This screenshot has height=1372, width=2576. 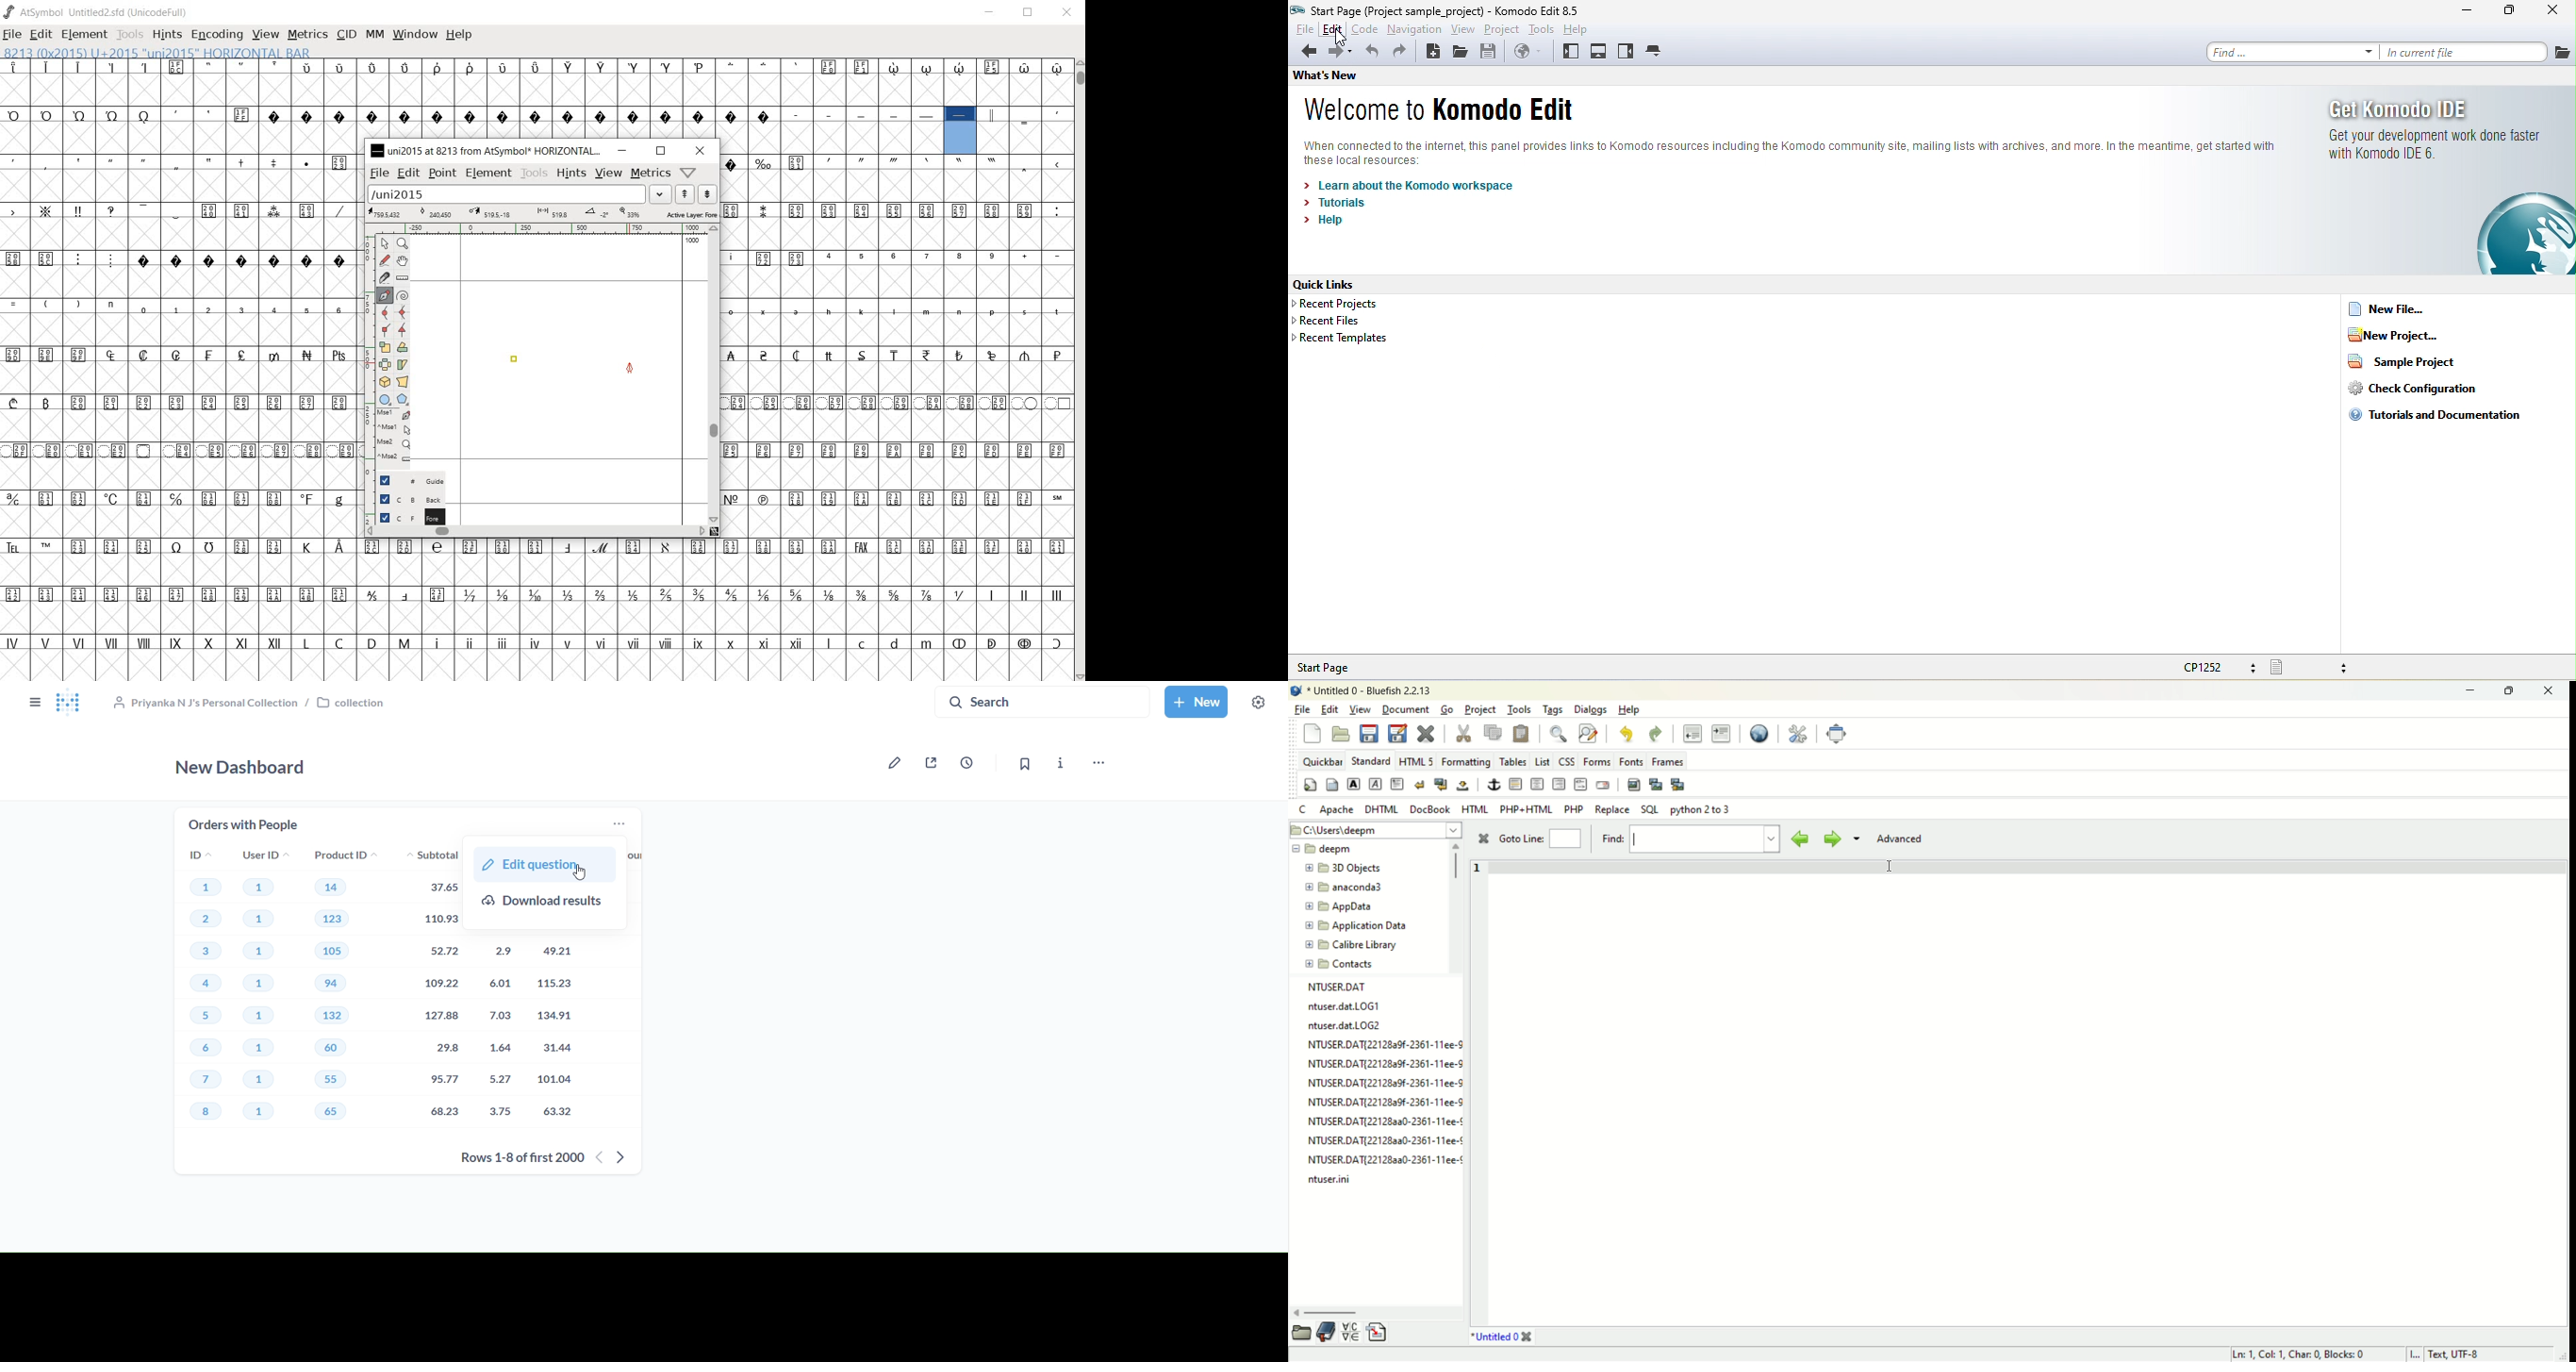 I want to click on open, so click(x=1341, y=734).